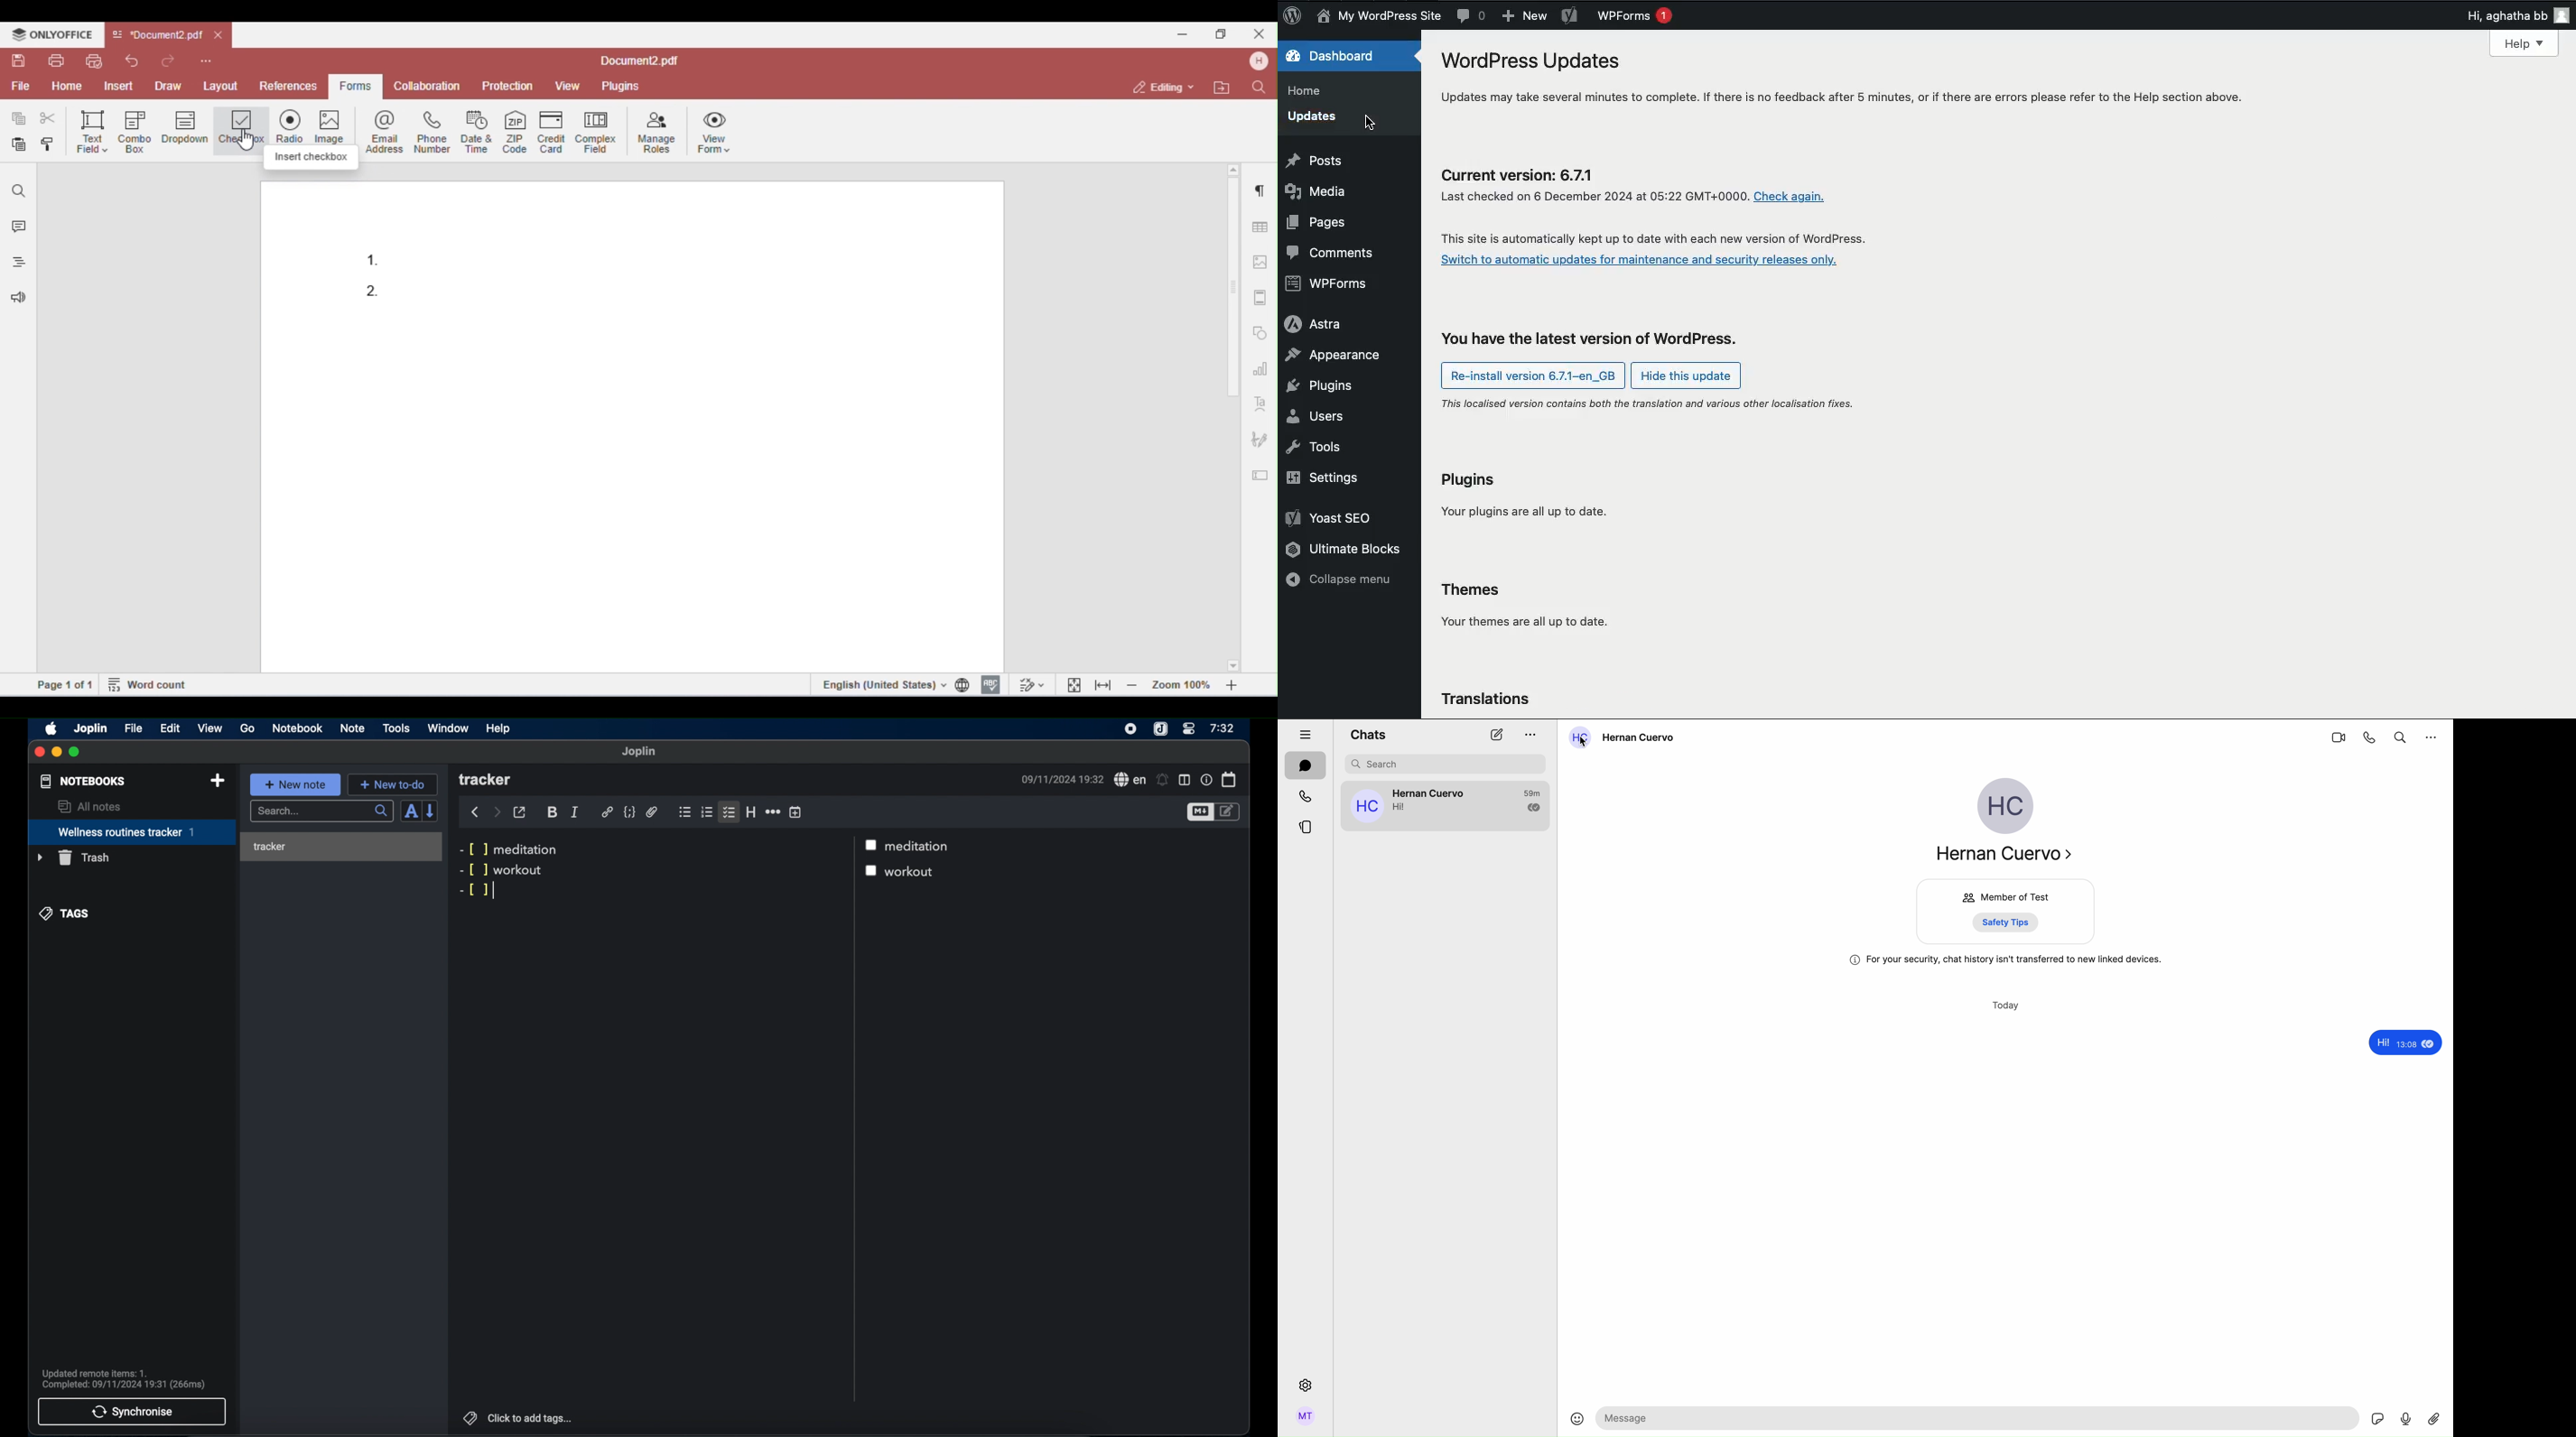 The width and height of the screenshot is (2576, 1456). I want to click on 09/11/2024 19:32, so click(1060, 779).